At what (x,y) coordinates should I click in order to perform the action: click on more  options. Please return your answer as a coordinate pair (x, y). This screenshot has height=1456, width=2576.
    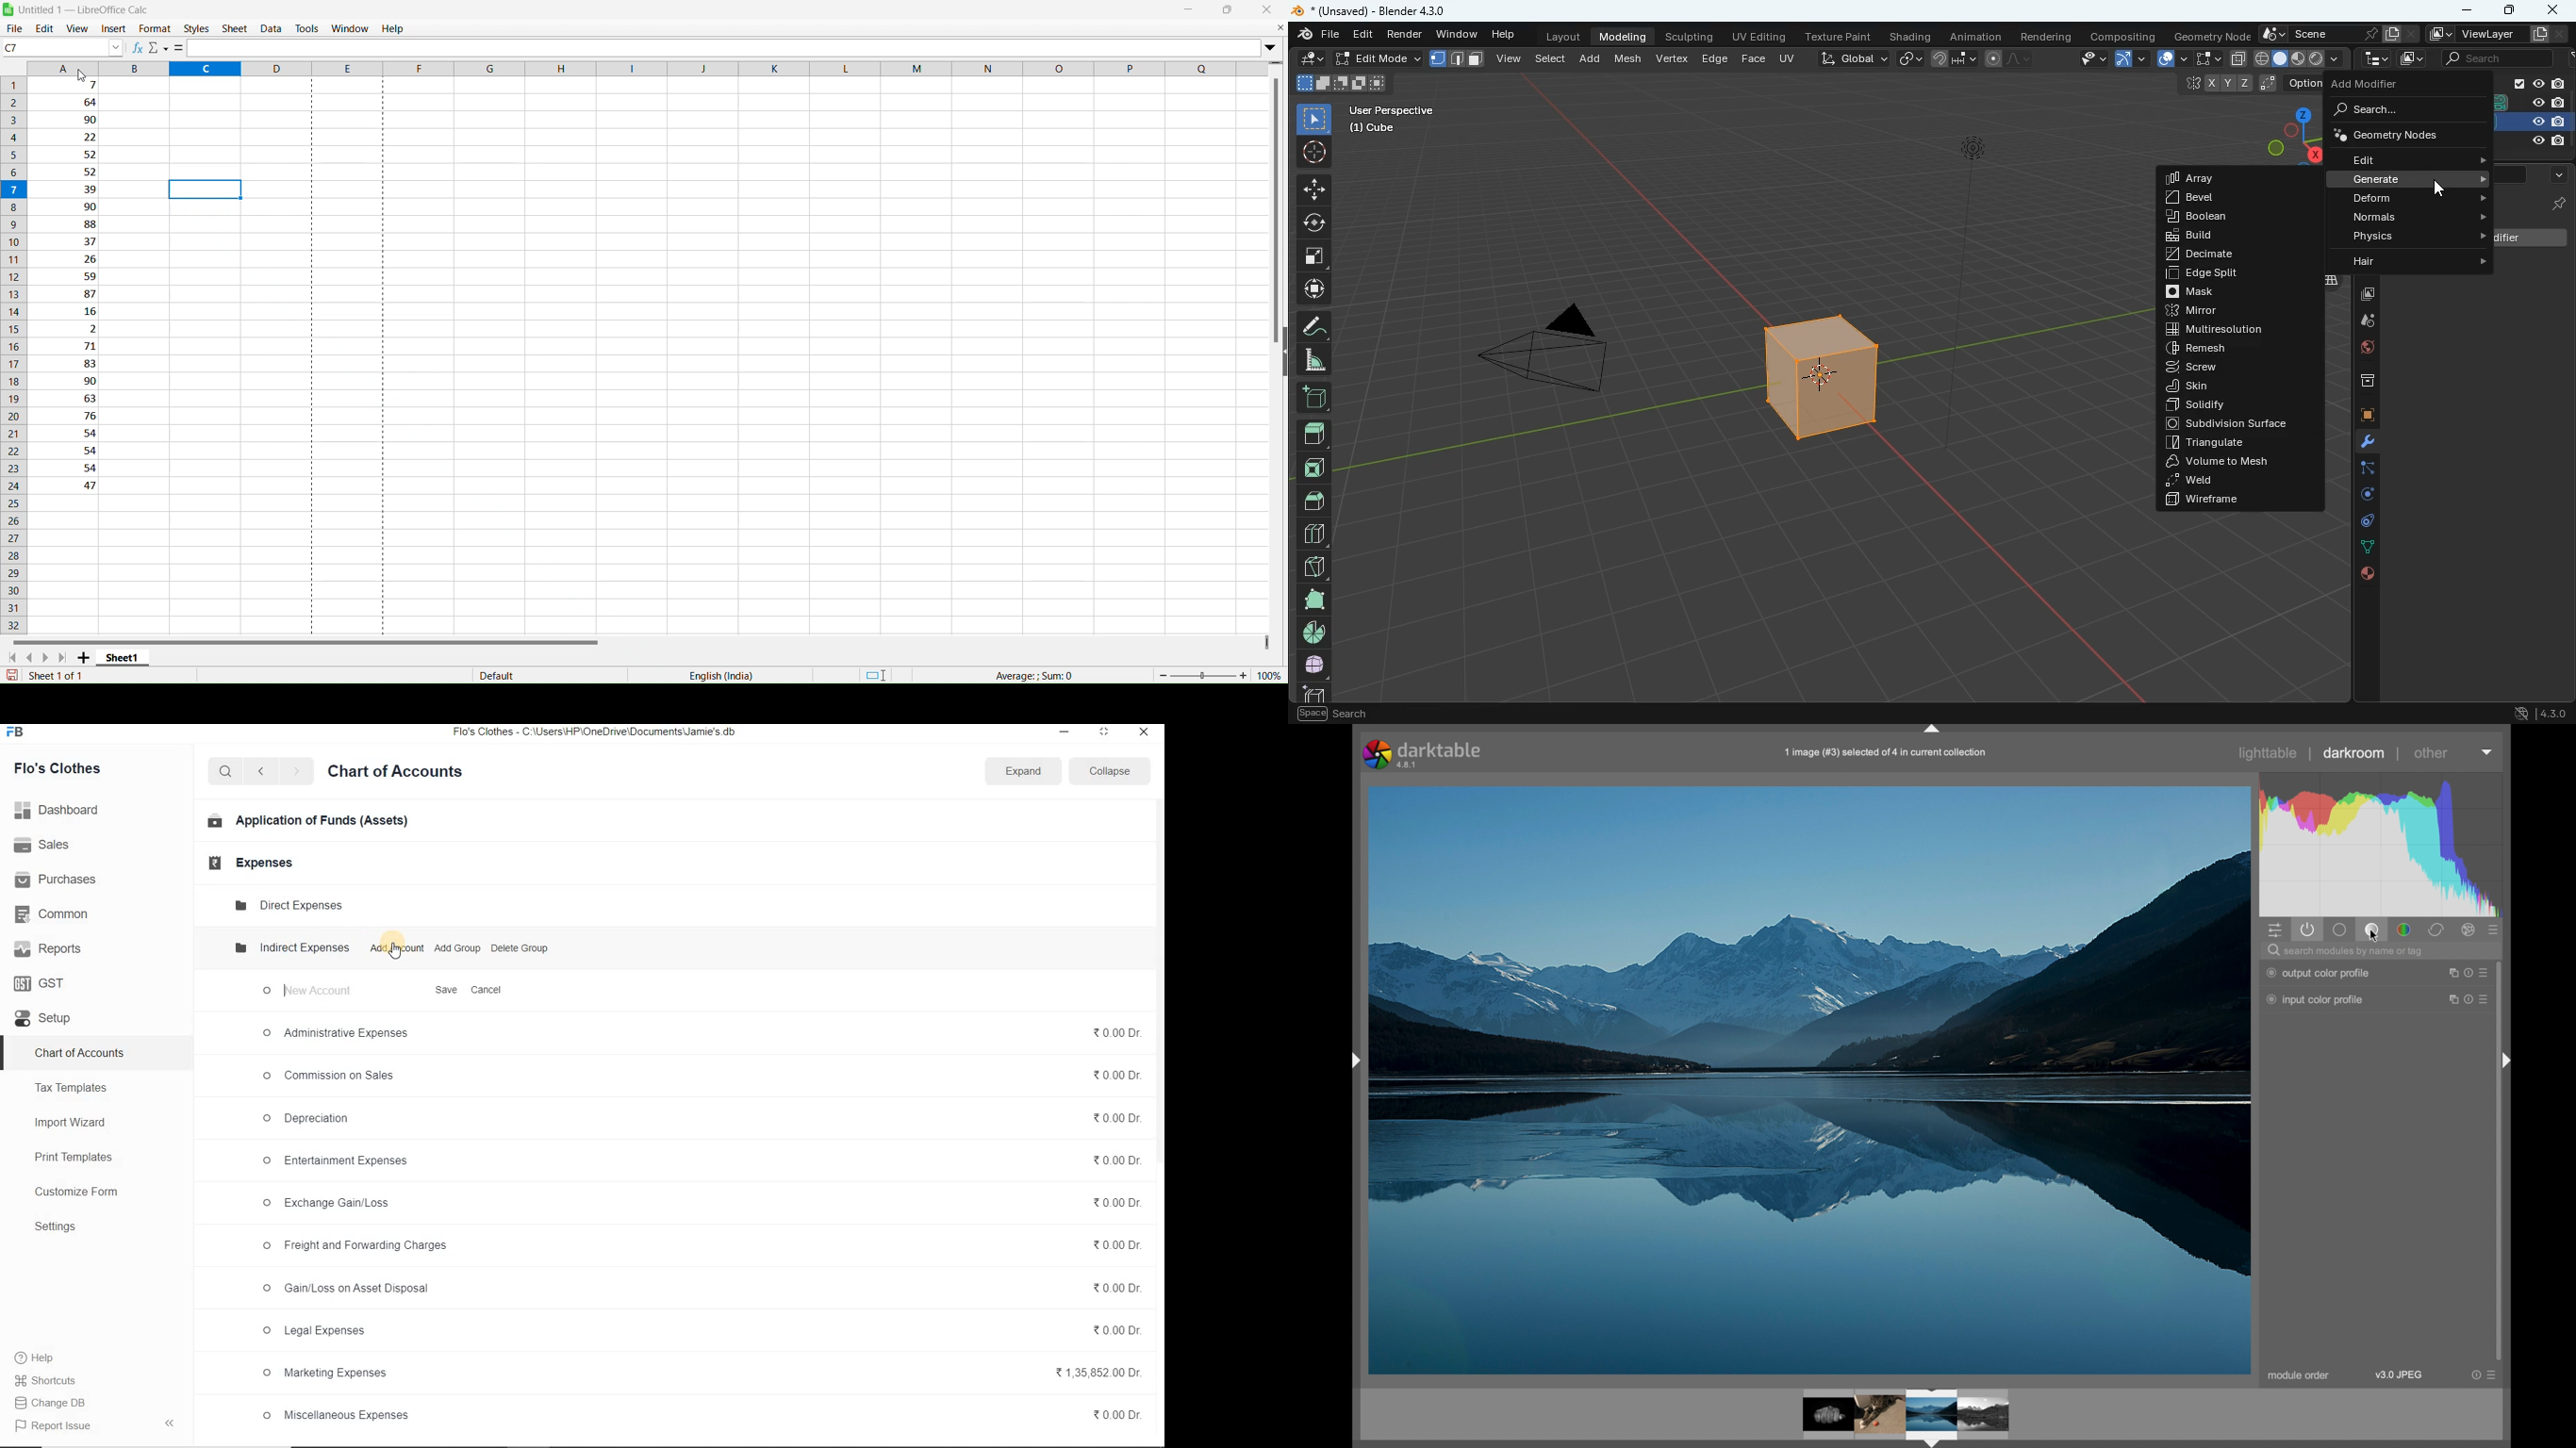
    Looking at the image, I should click on (2468, 973).